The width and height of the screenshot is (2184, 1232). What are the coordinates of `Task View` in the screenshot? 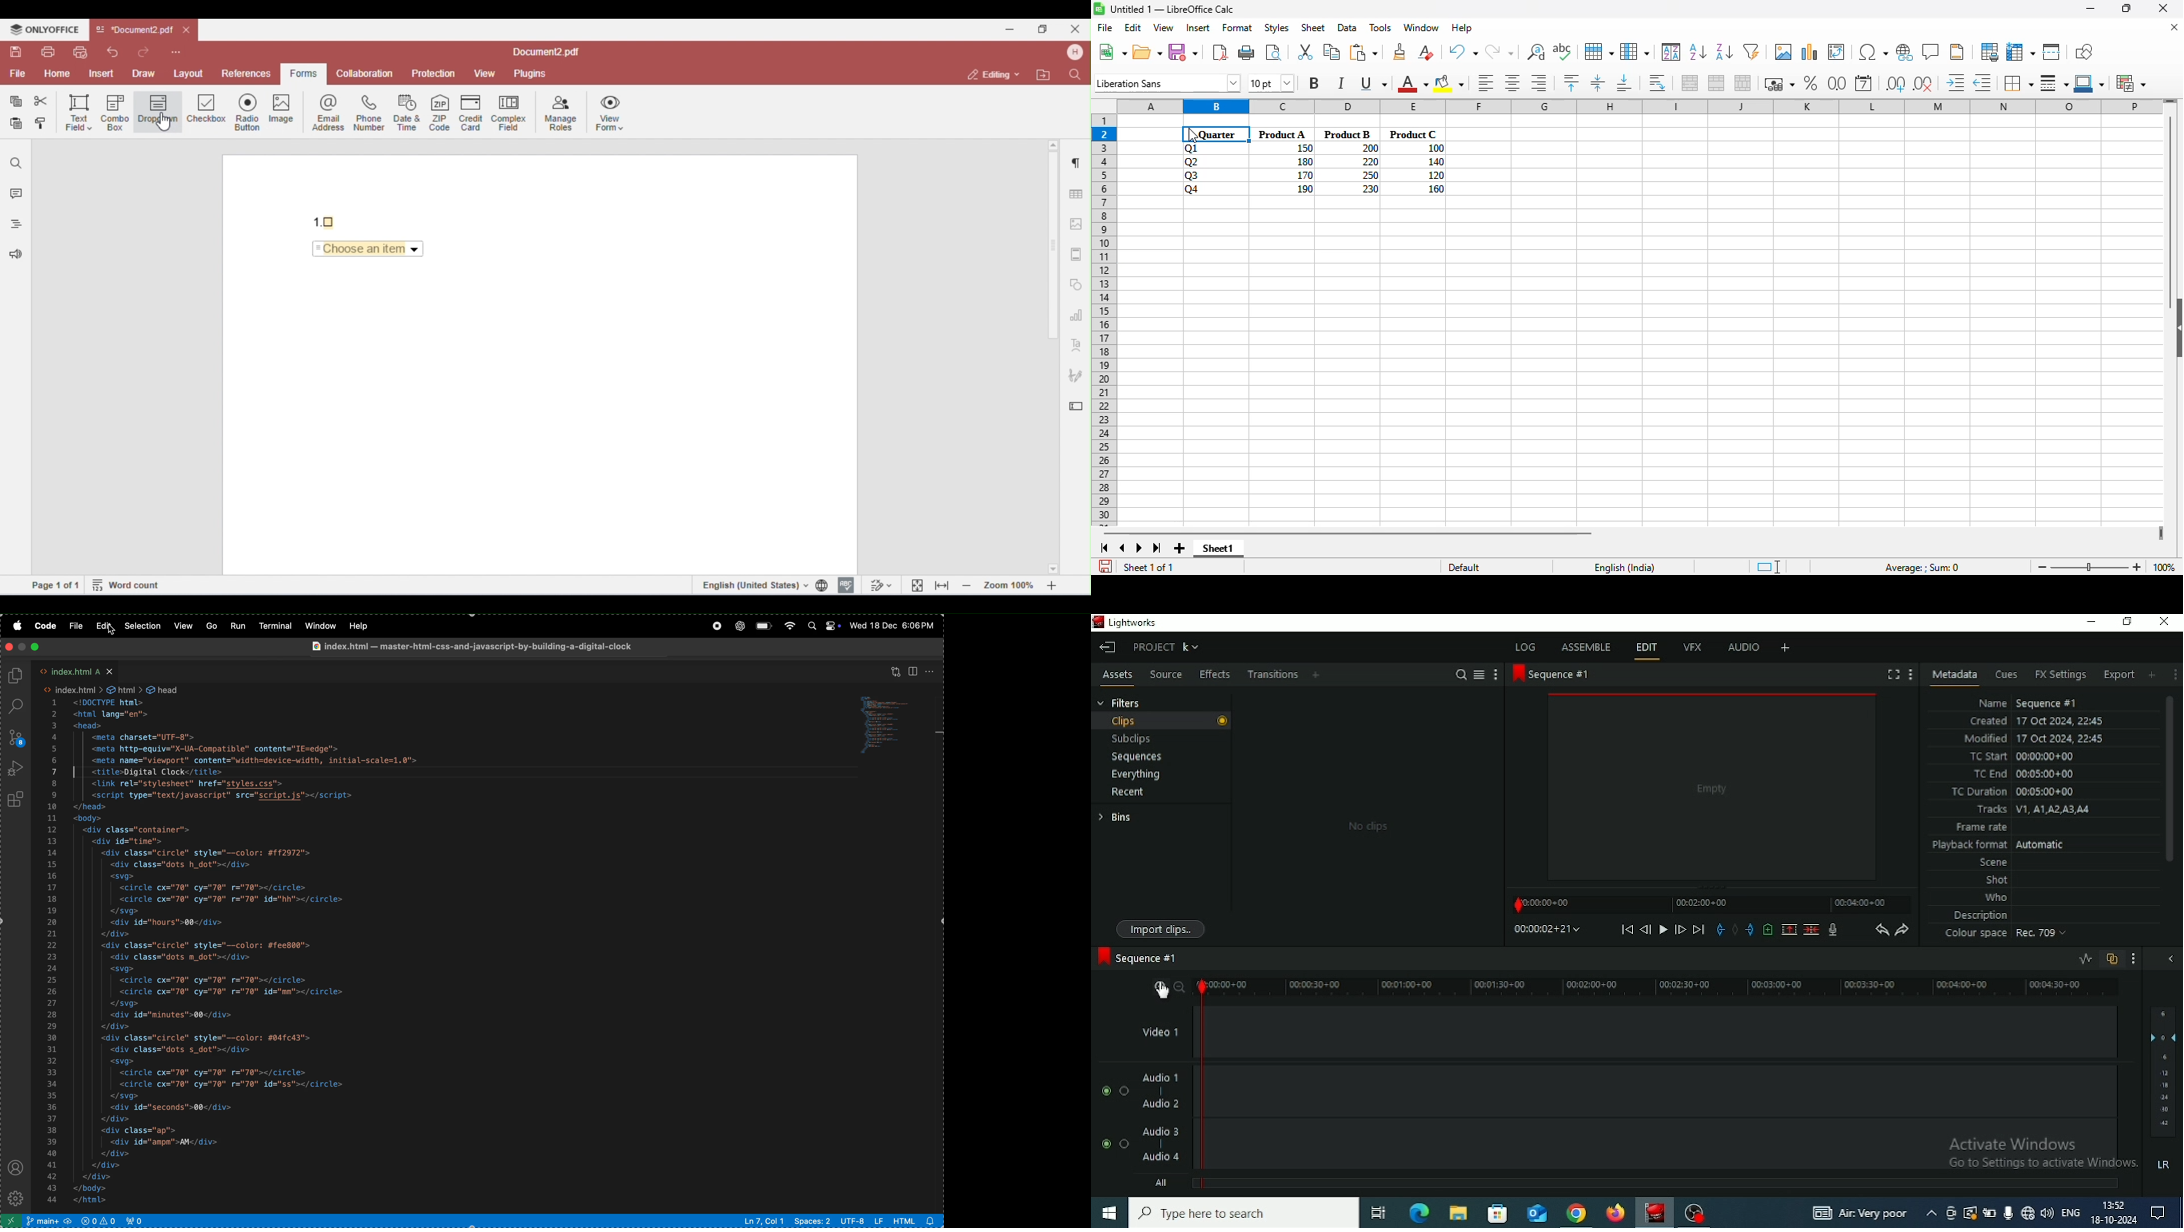 It's located at (1378, 1213).